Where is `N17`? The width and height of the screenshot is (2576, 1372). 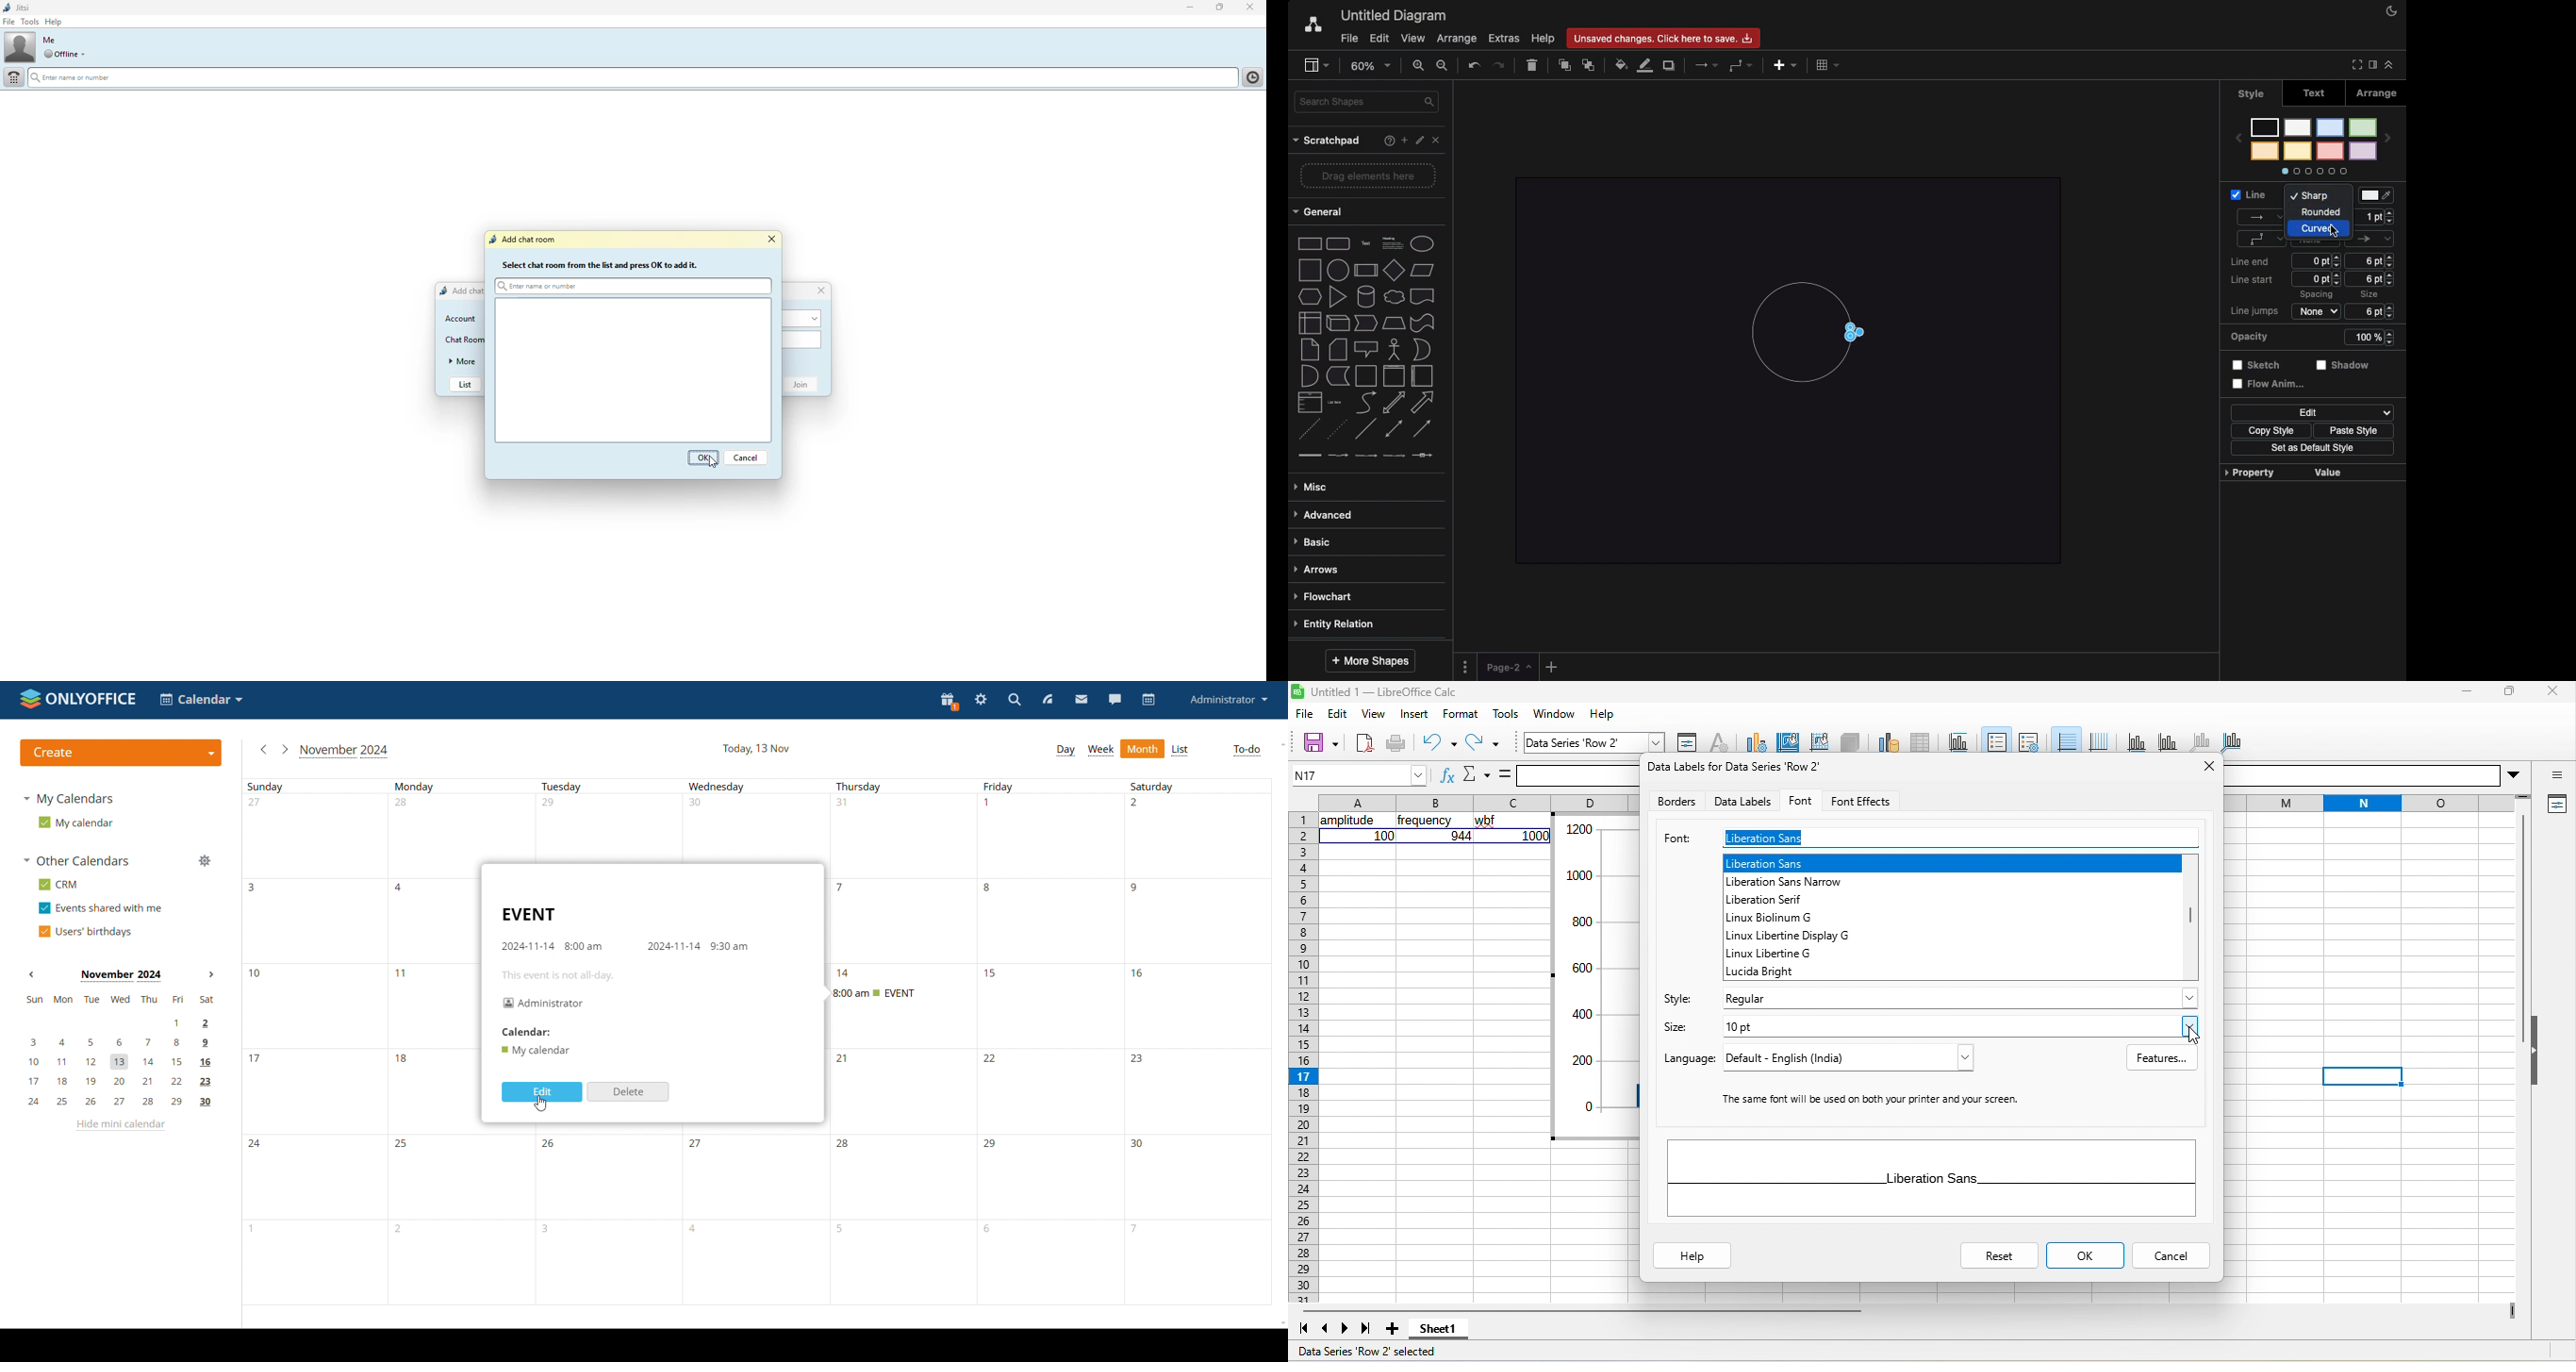 N17 is located at coordinates (1355, 772).